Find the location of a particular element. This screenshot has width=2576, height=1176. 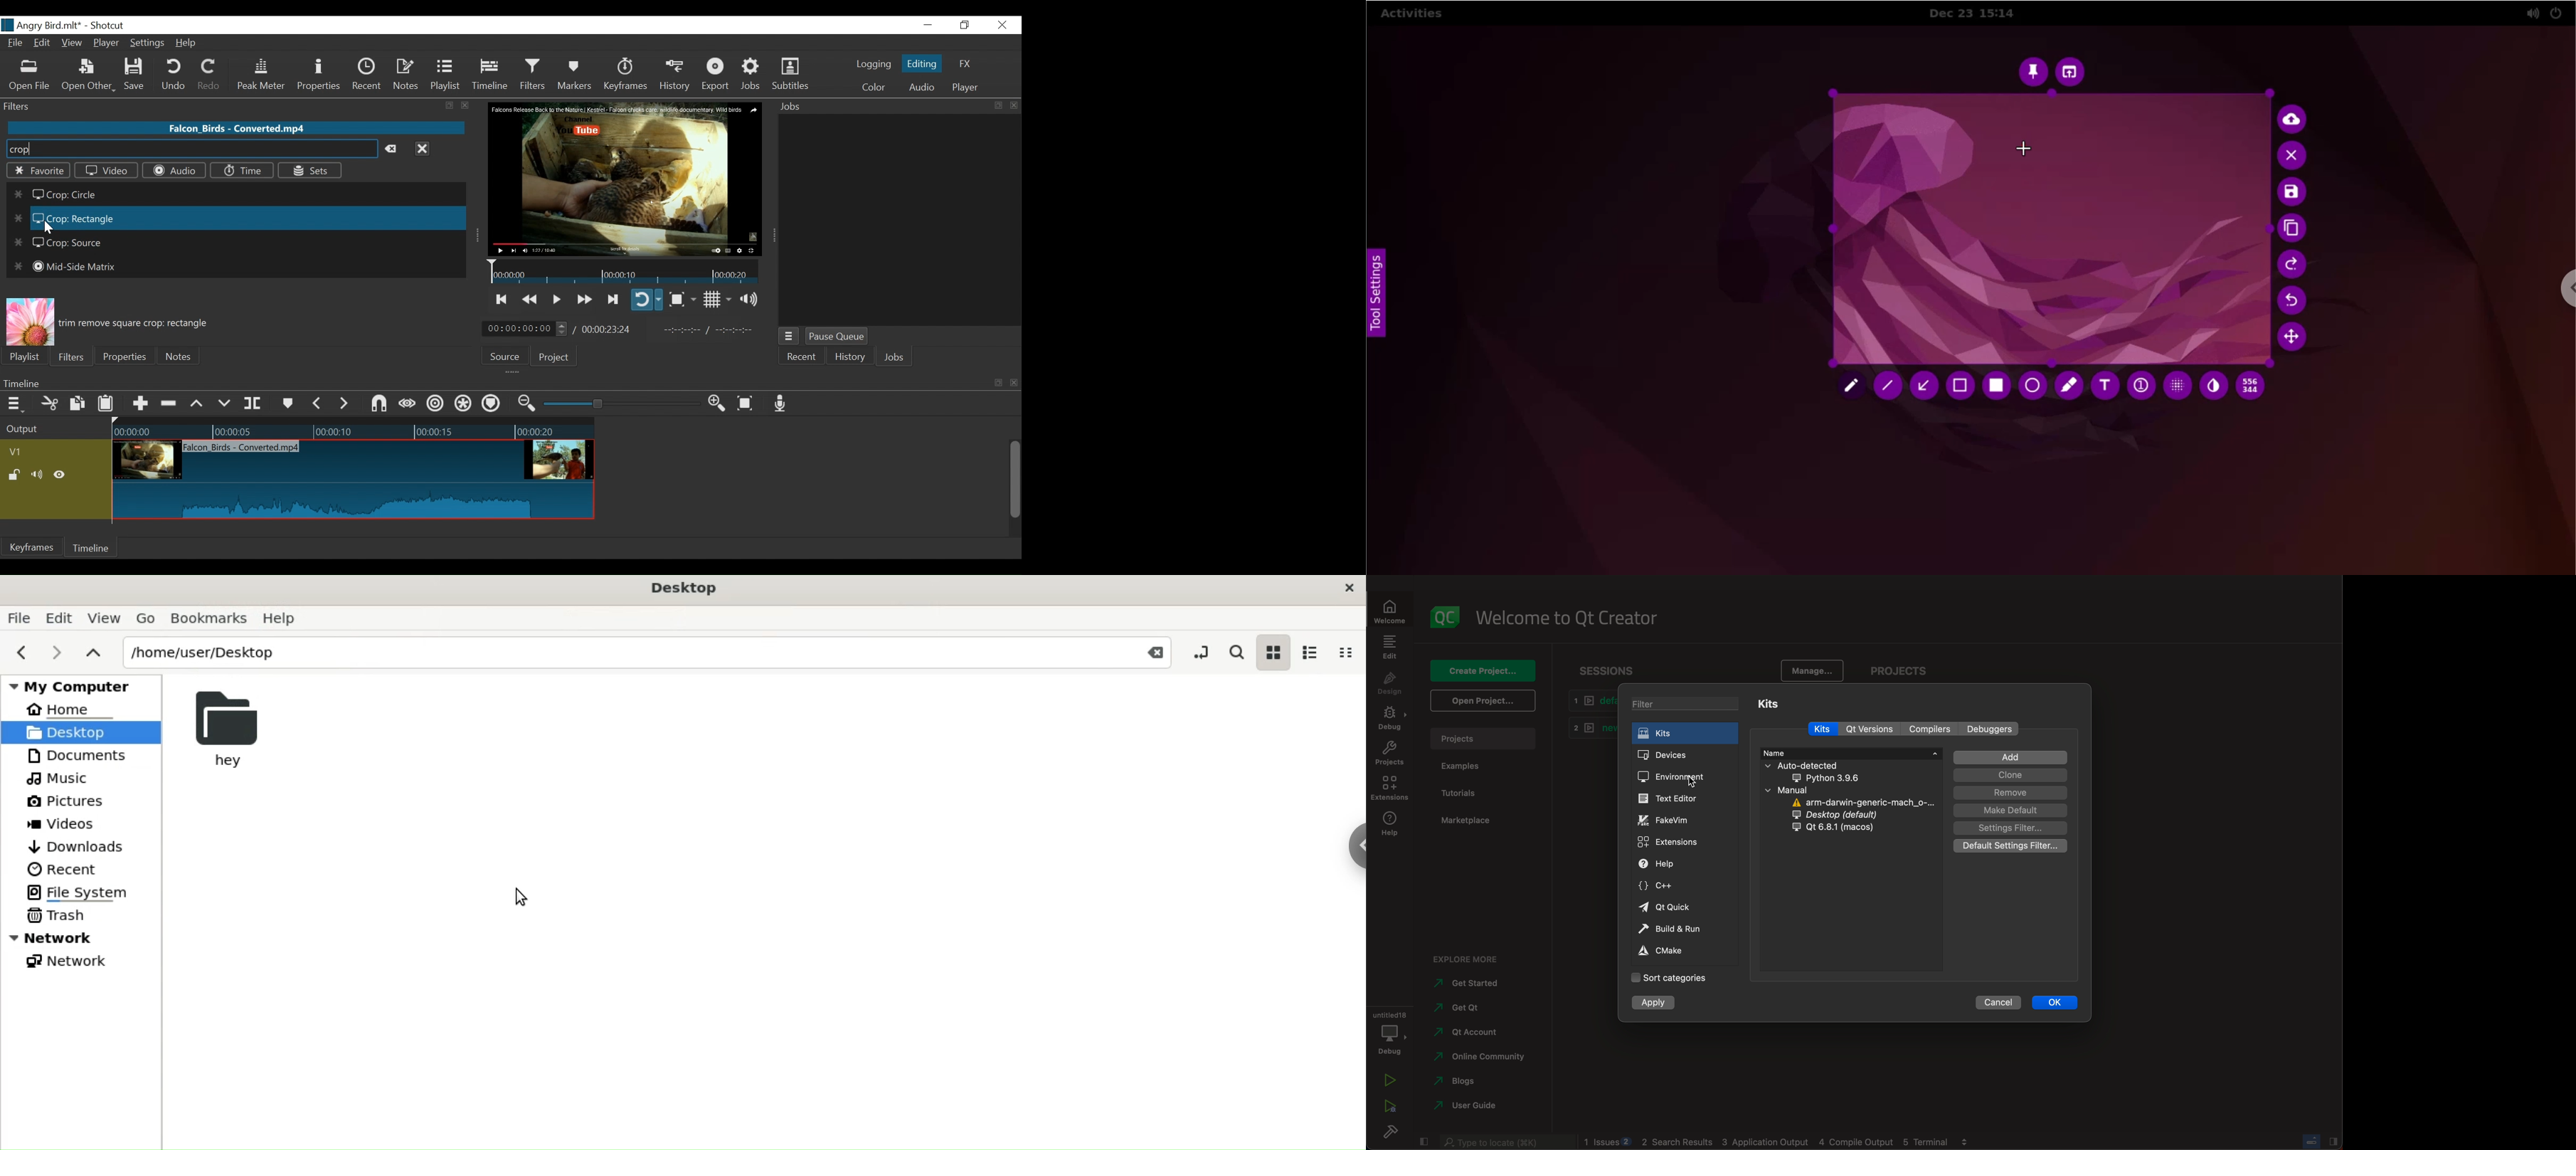

 is located at coordinates (1504, 1142).